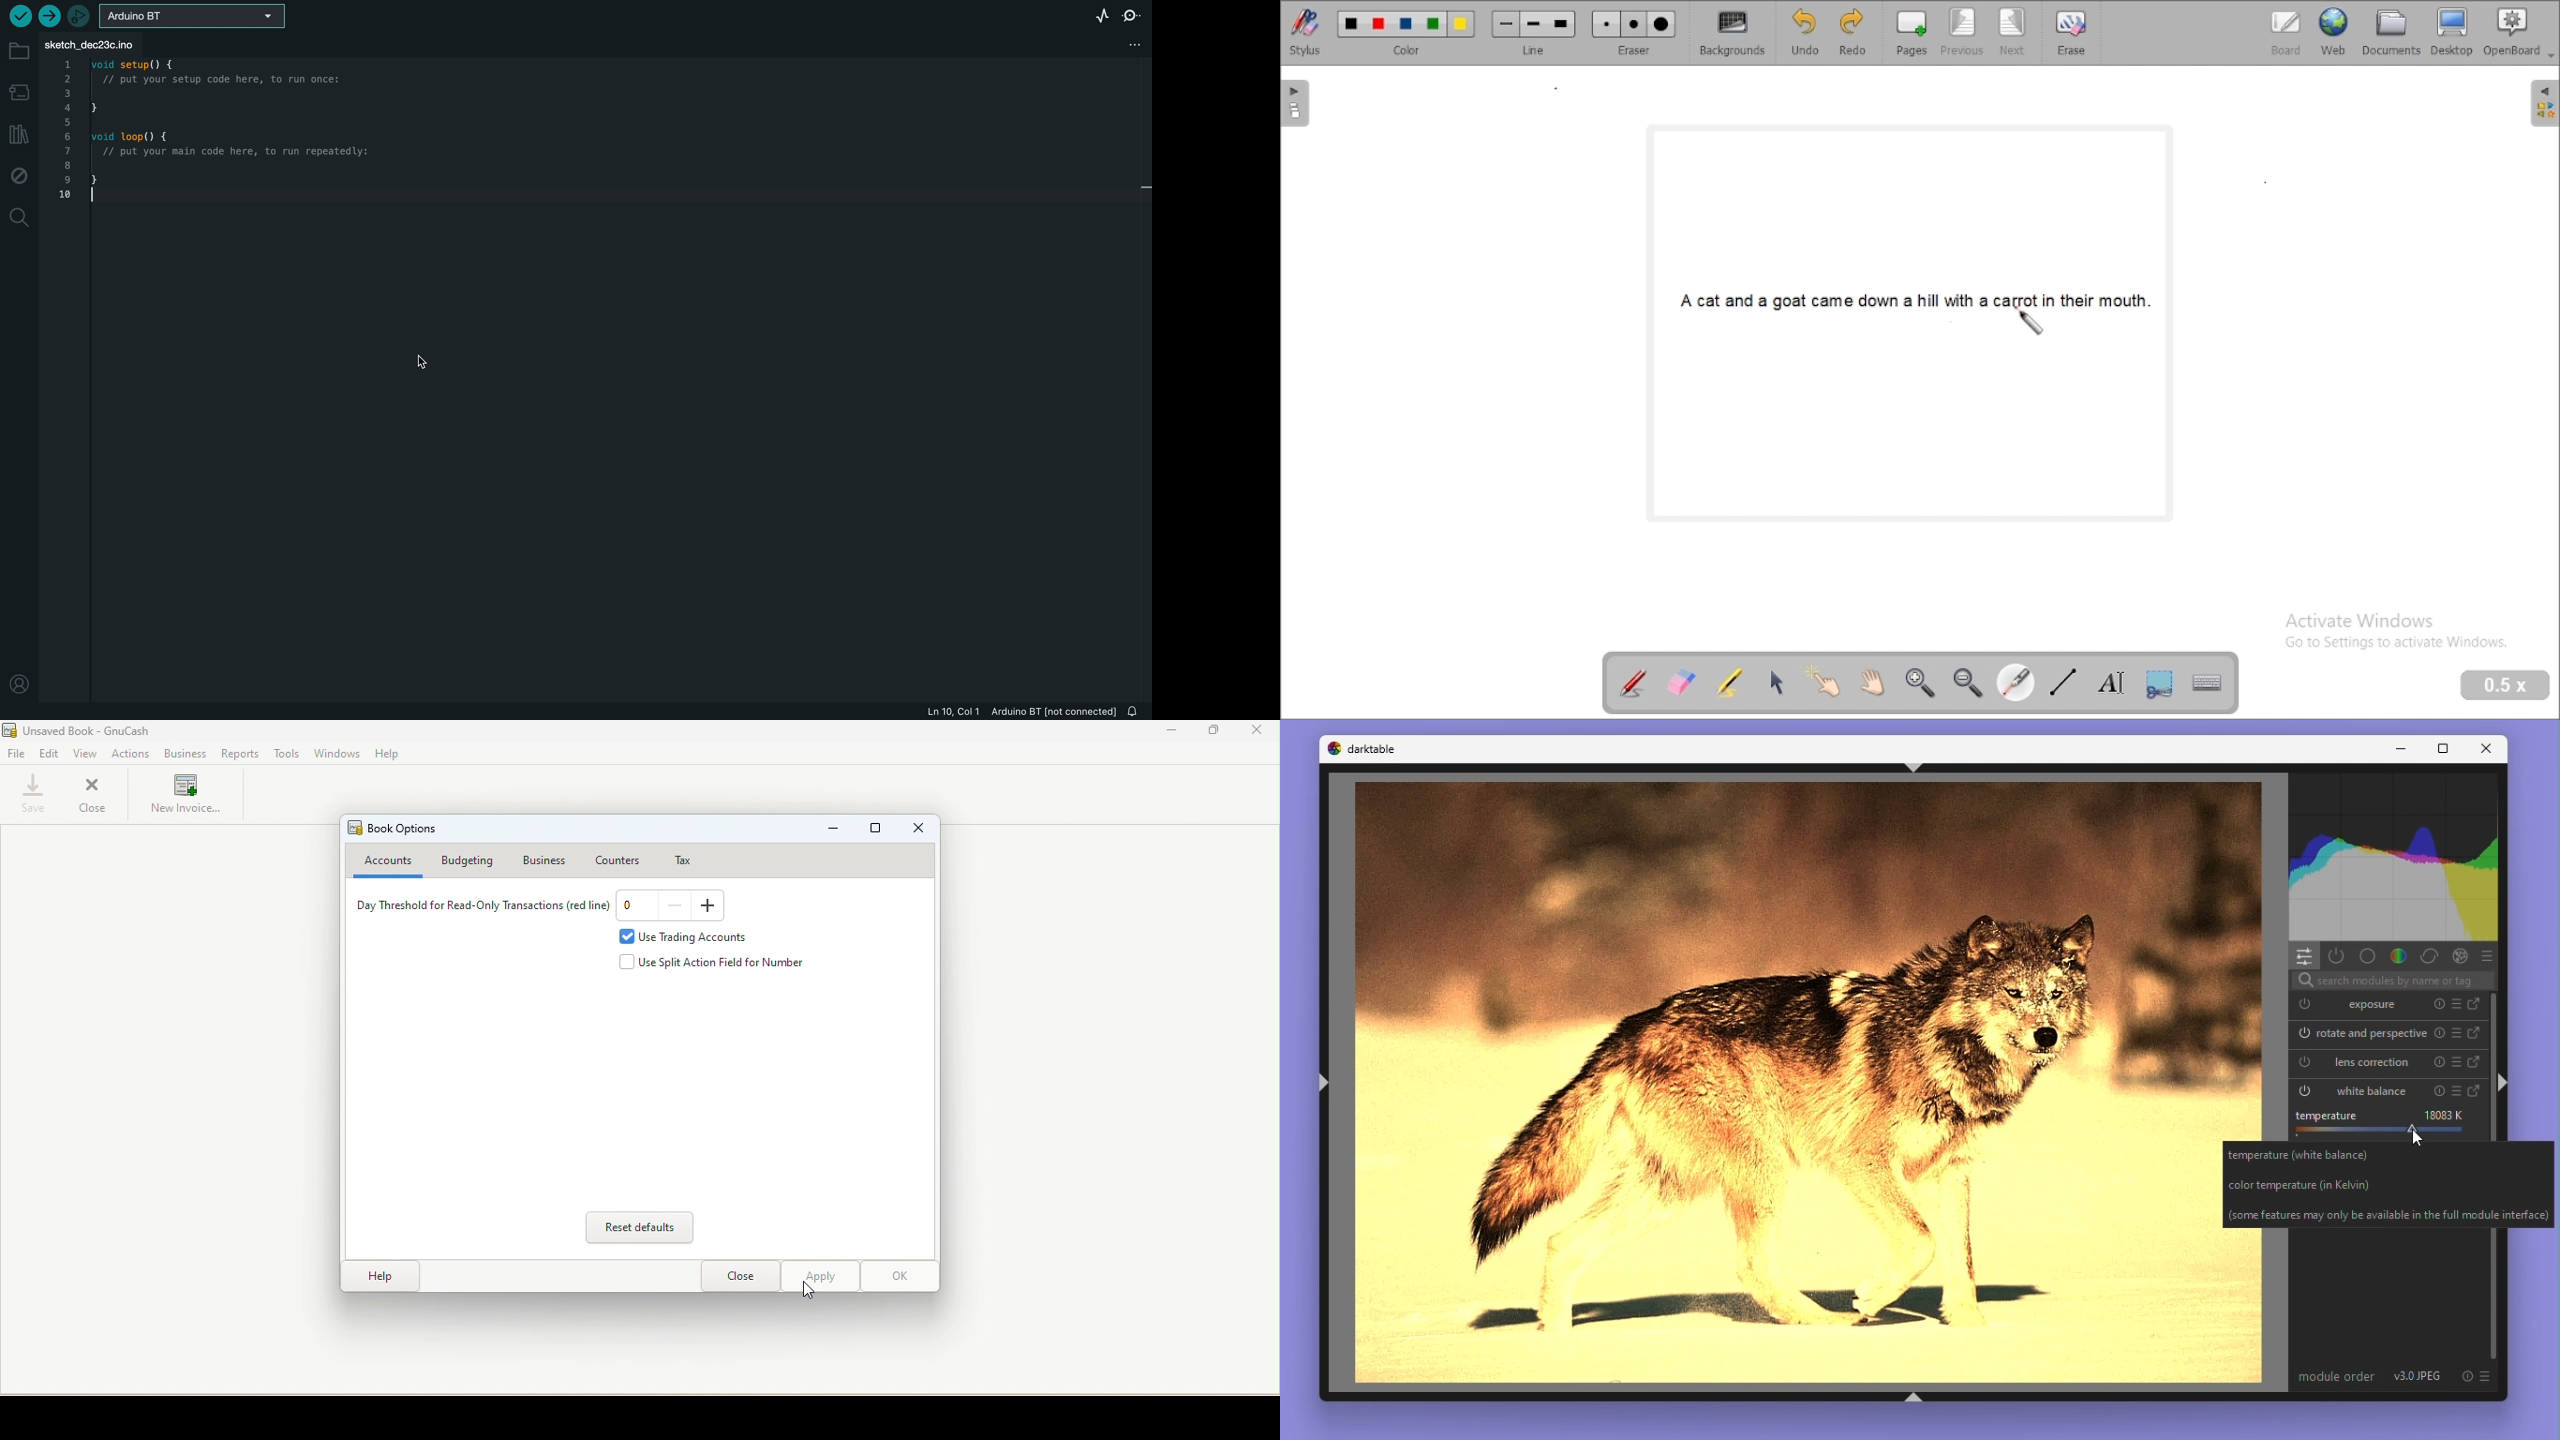 The width and height of the screenshot is (2576, 1456). I want to click on redo, so click(1853, 34).